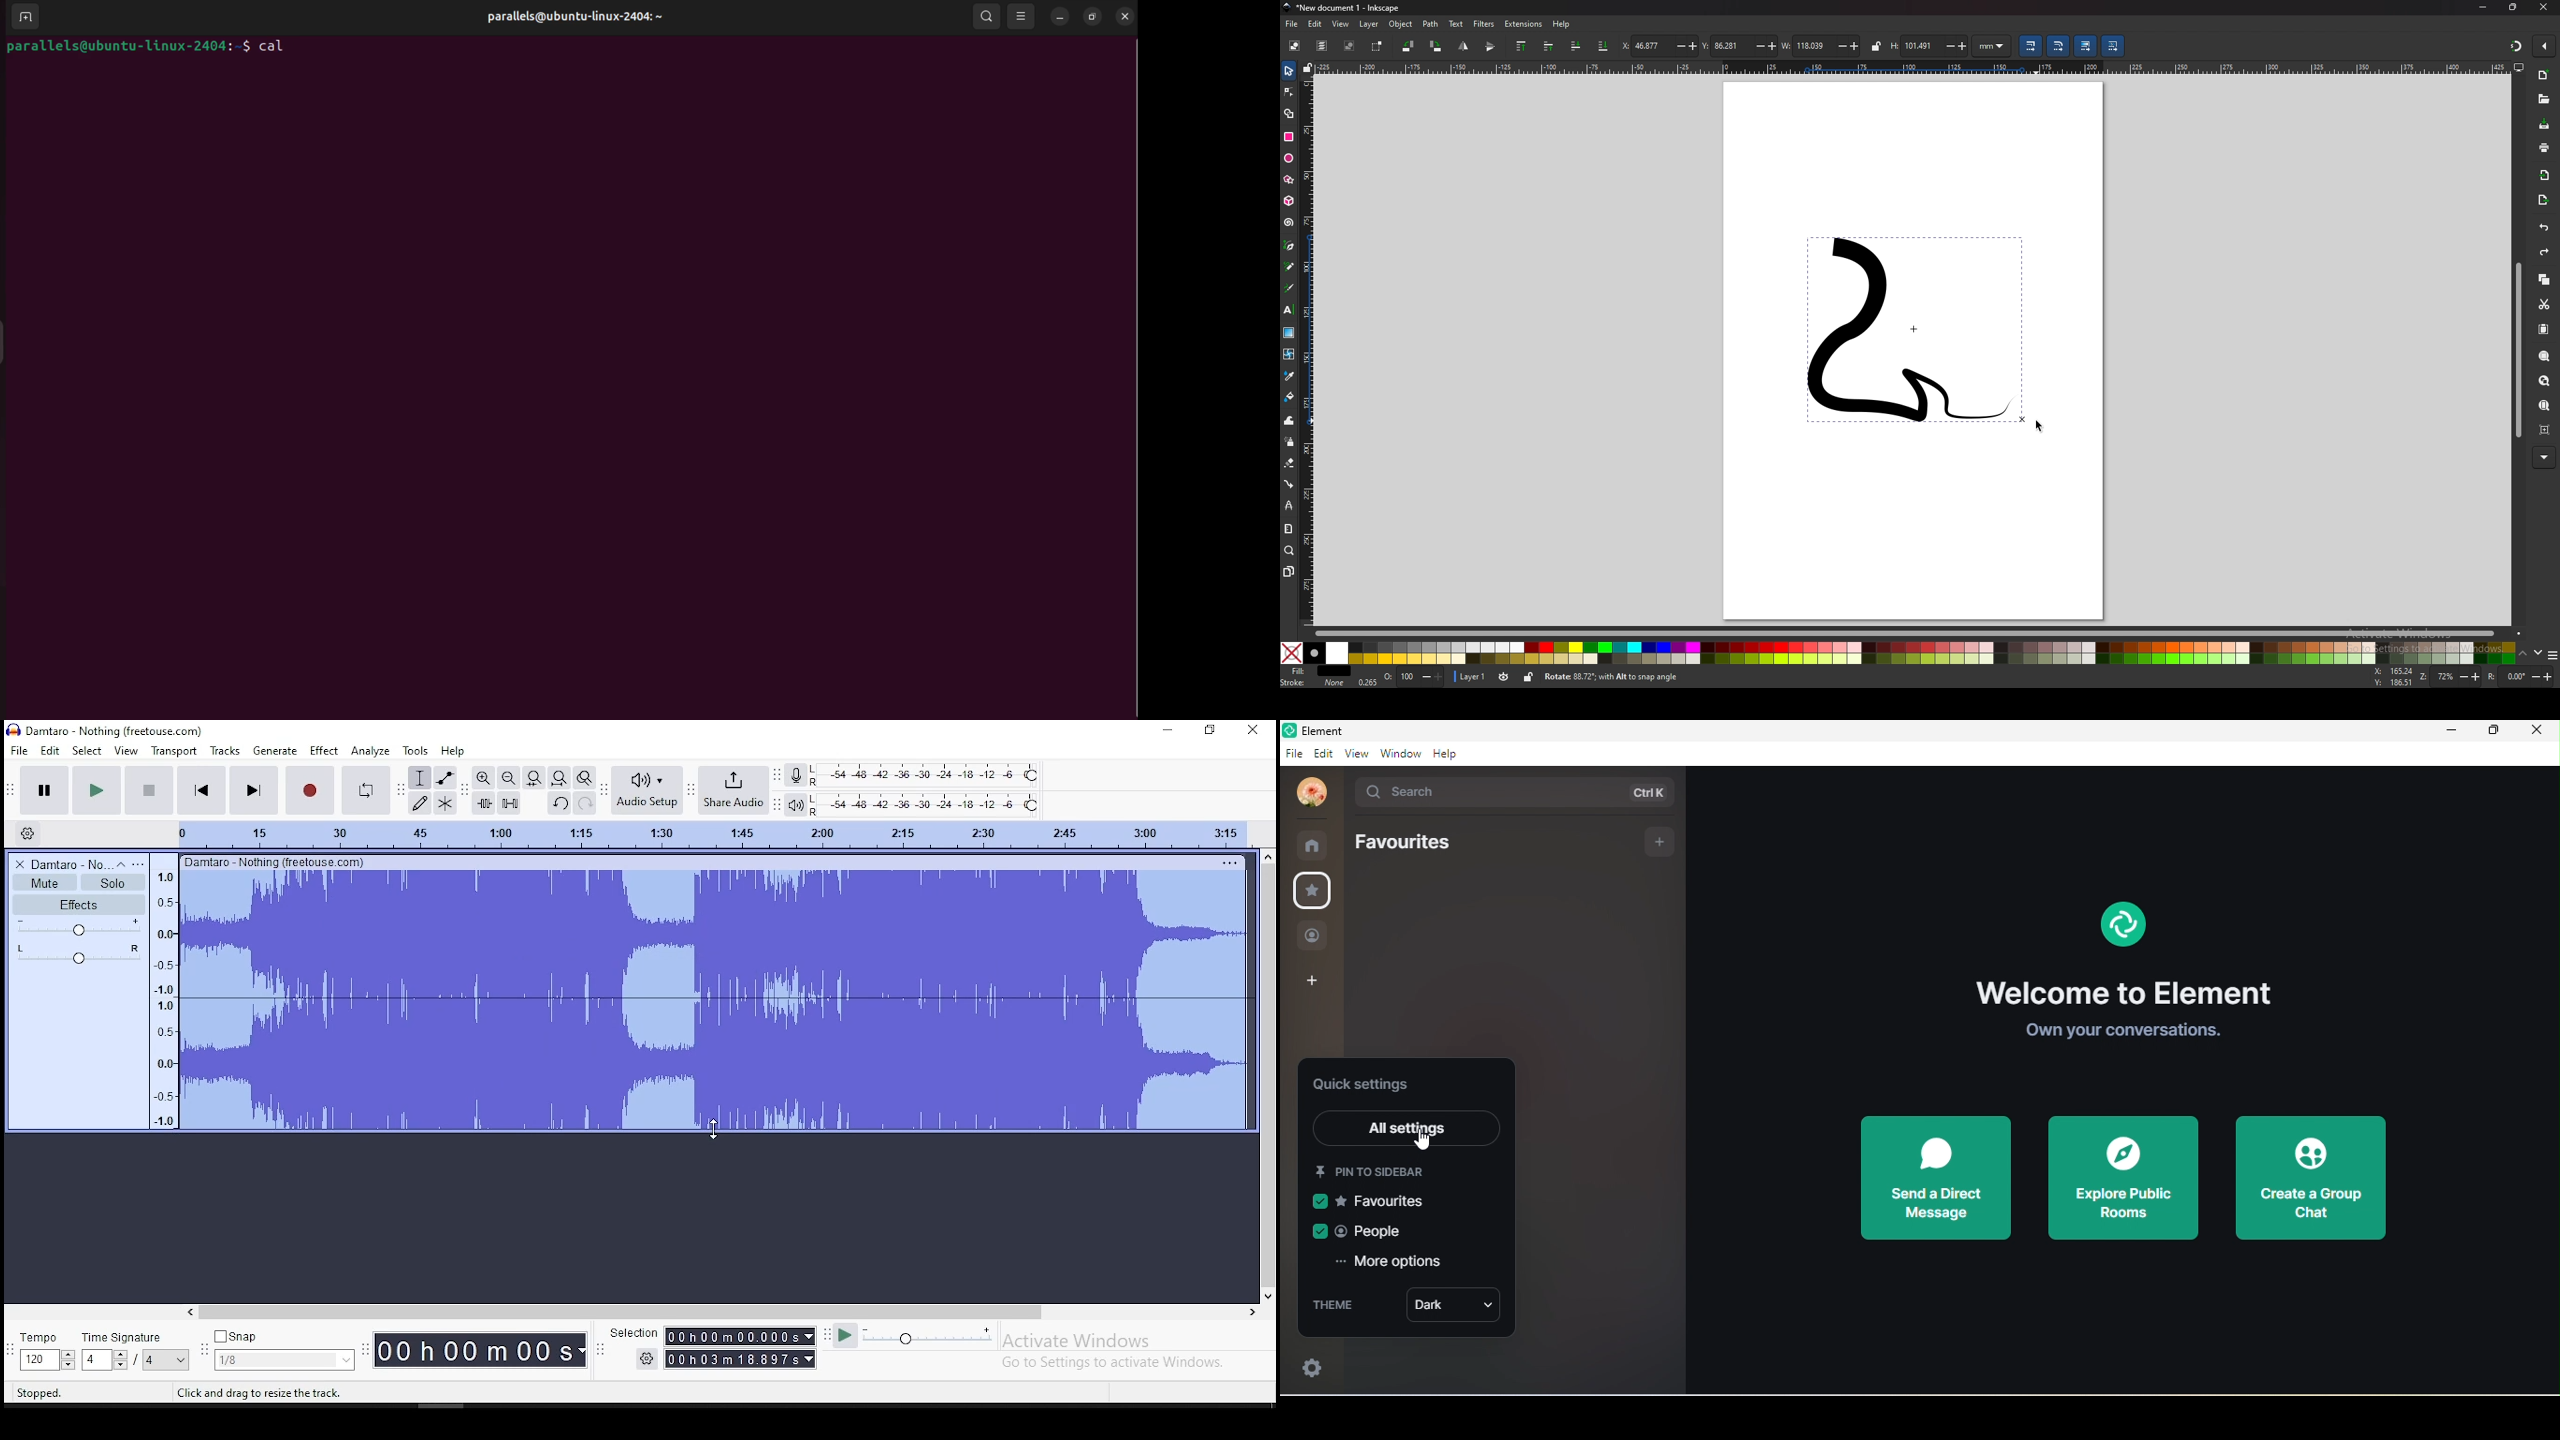 The height and width of the screenshot is (1456, 2576). What do you see at coordinates (632, 1334) in the screenshot?
I see `‘Selection` at bounding box center [632, 1334].